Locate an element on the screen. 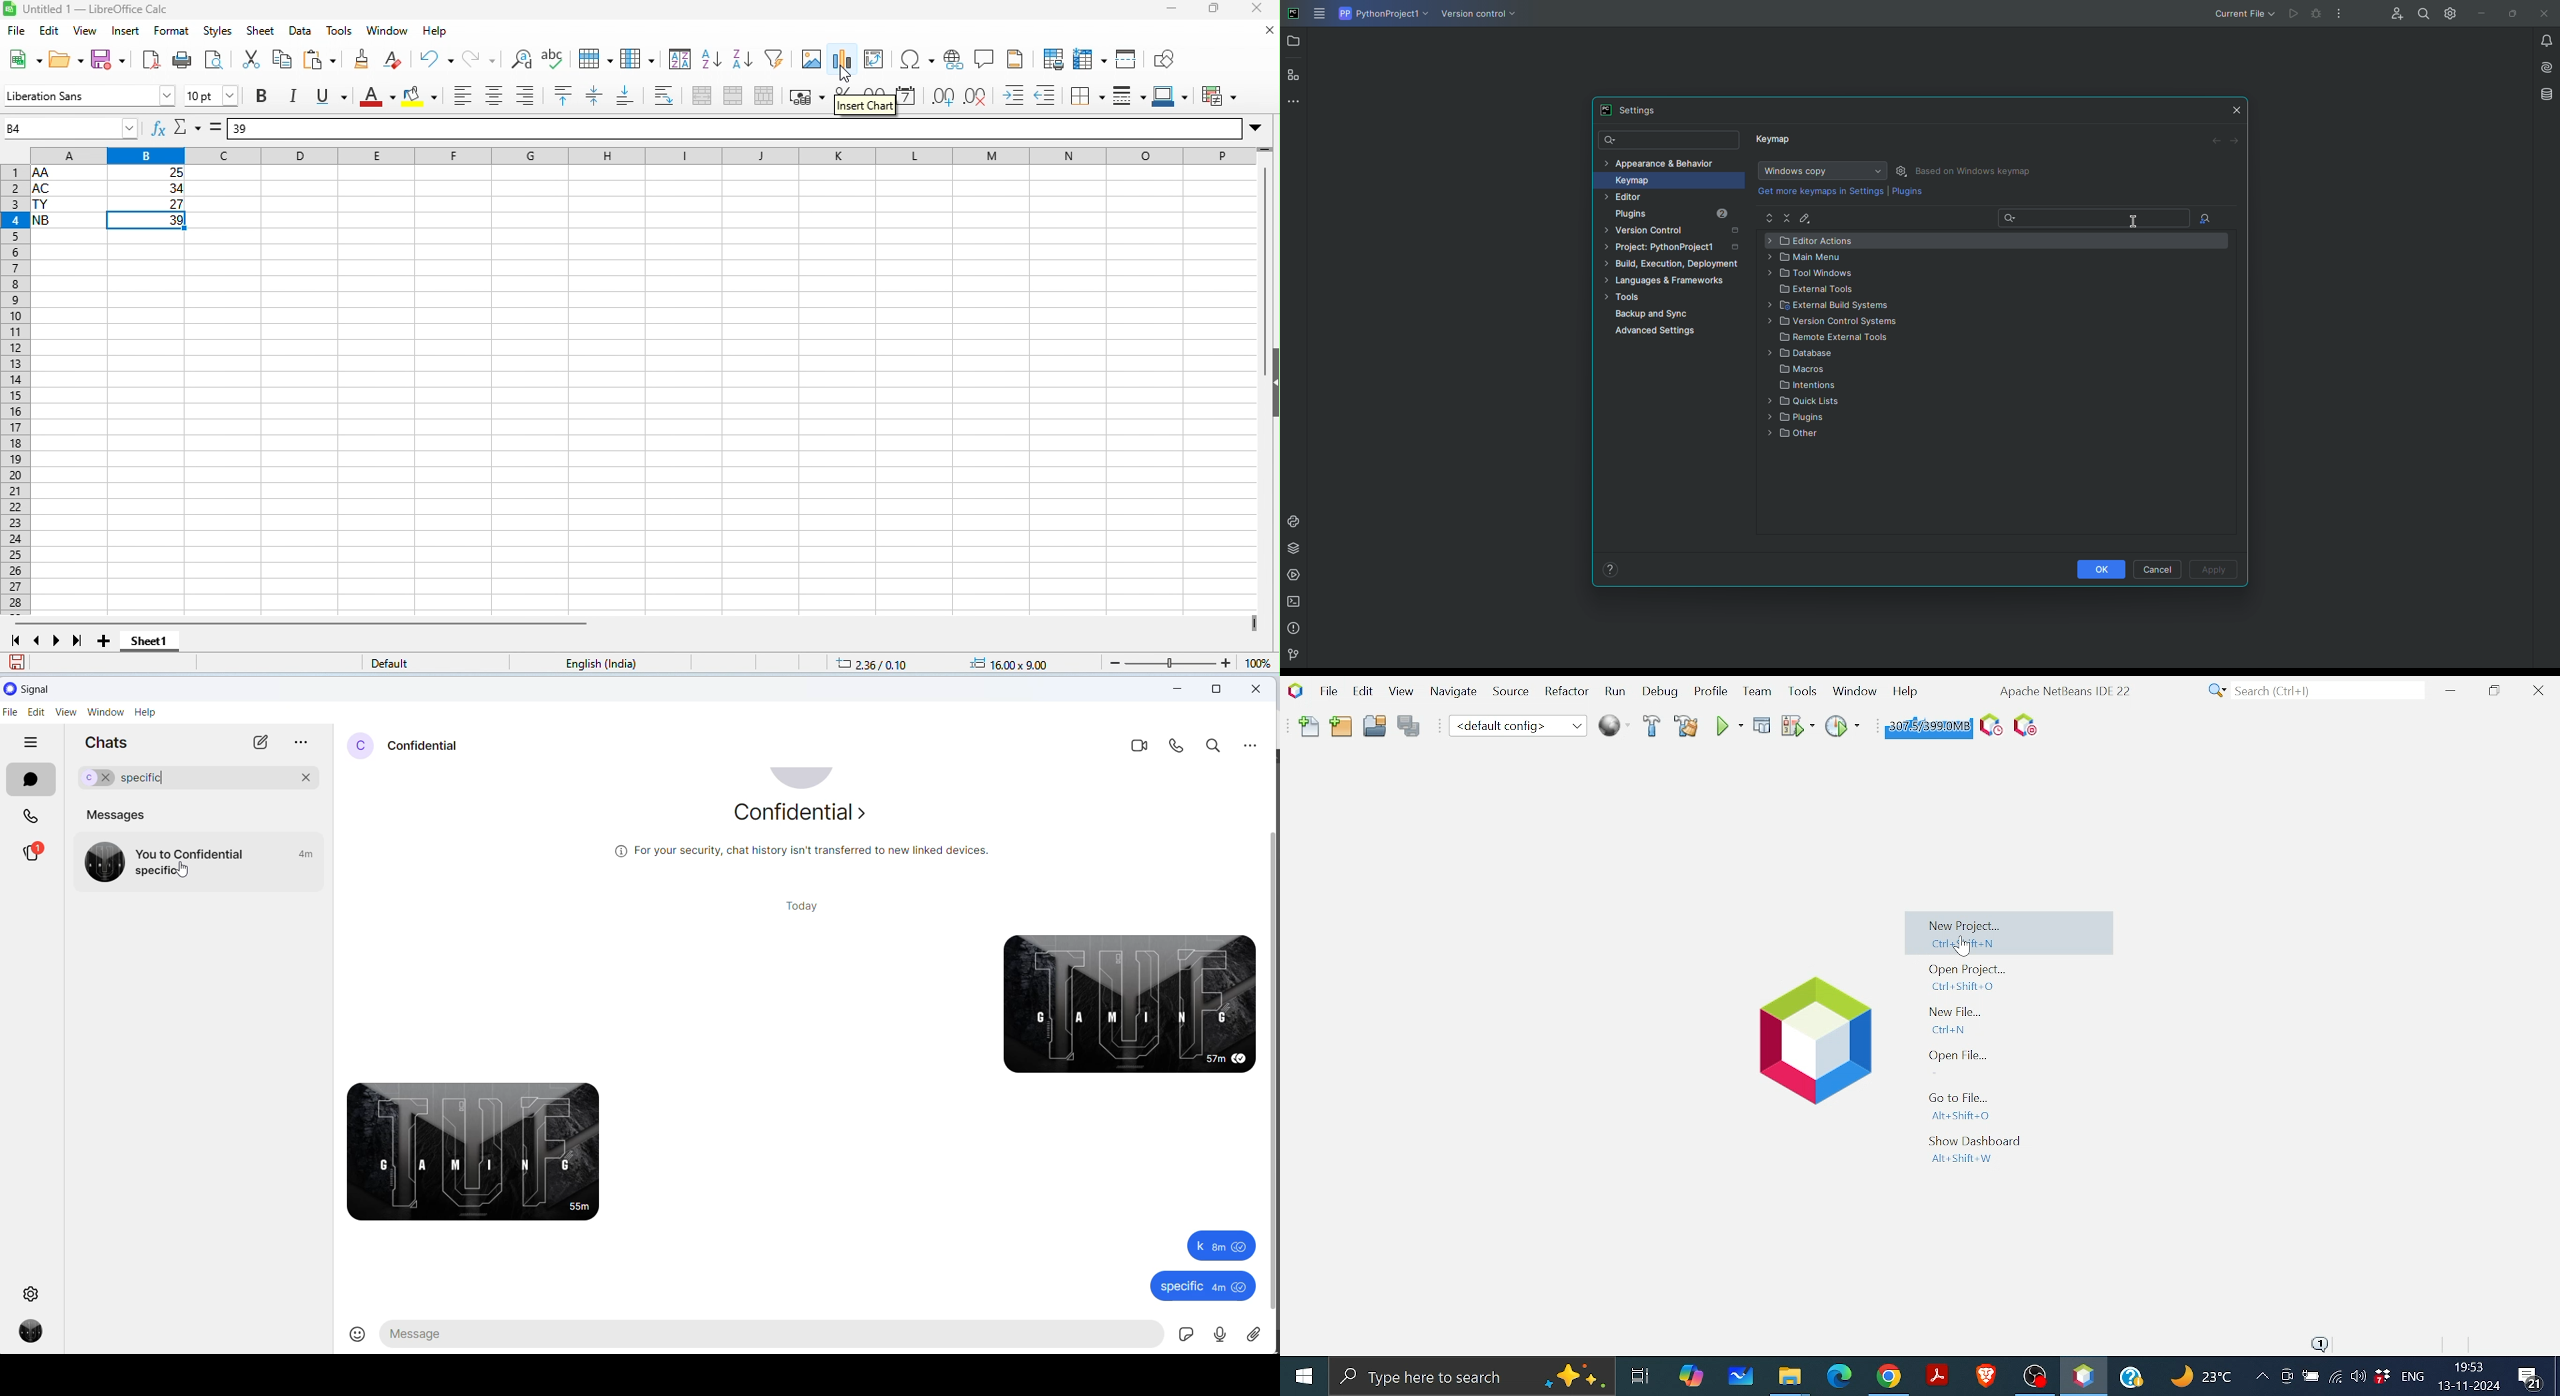  close is located at coordinates (1255, 8).